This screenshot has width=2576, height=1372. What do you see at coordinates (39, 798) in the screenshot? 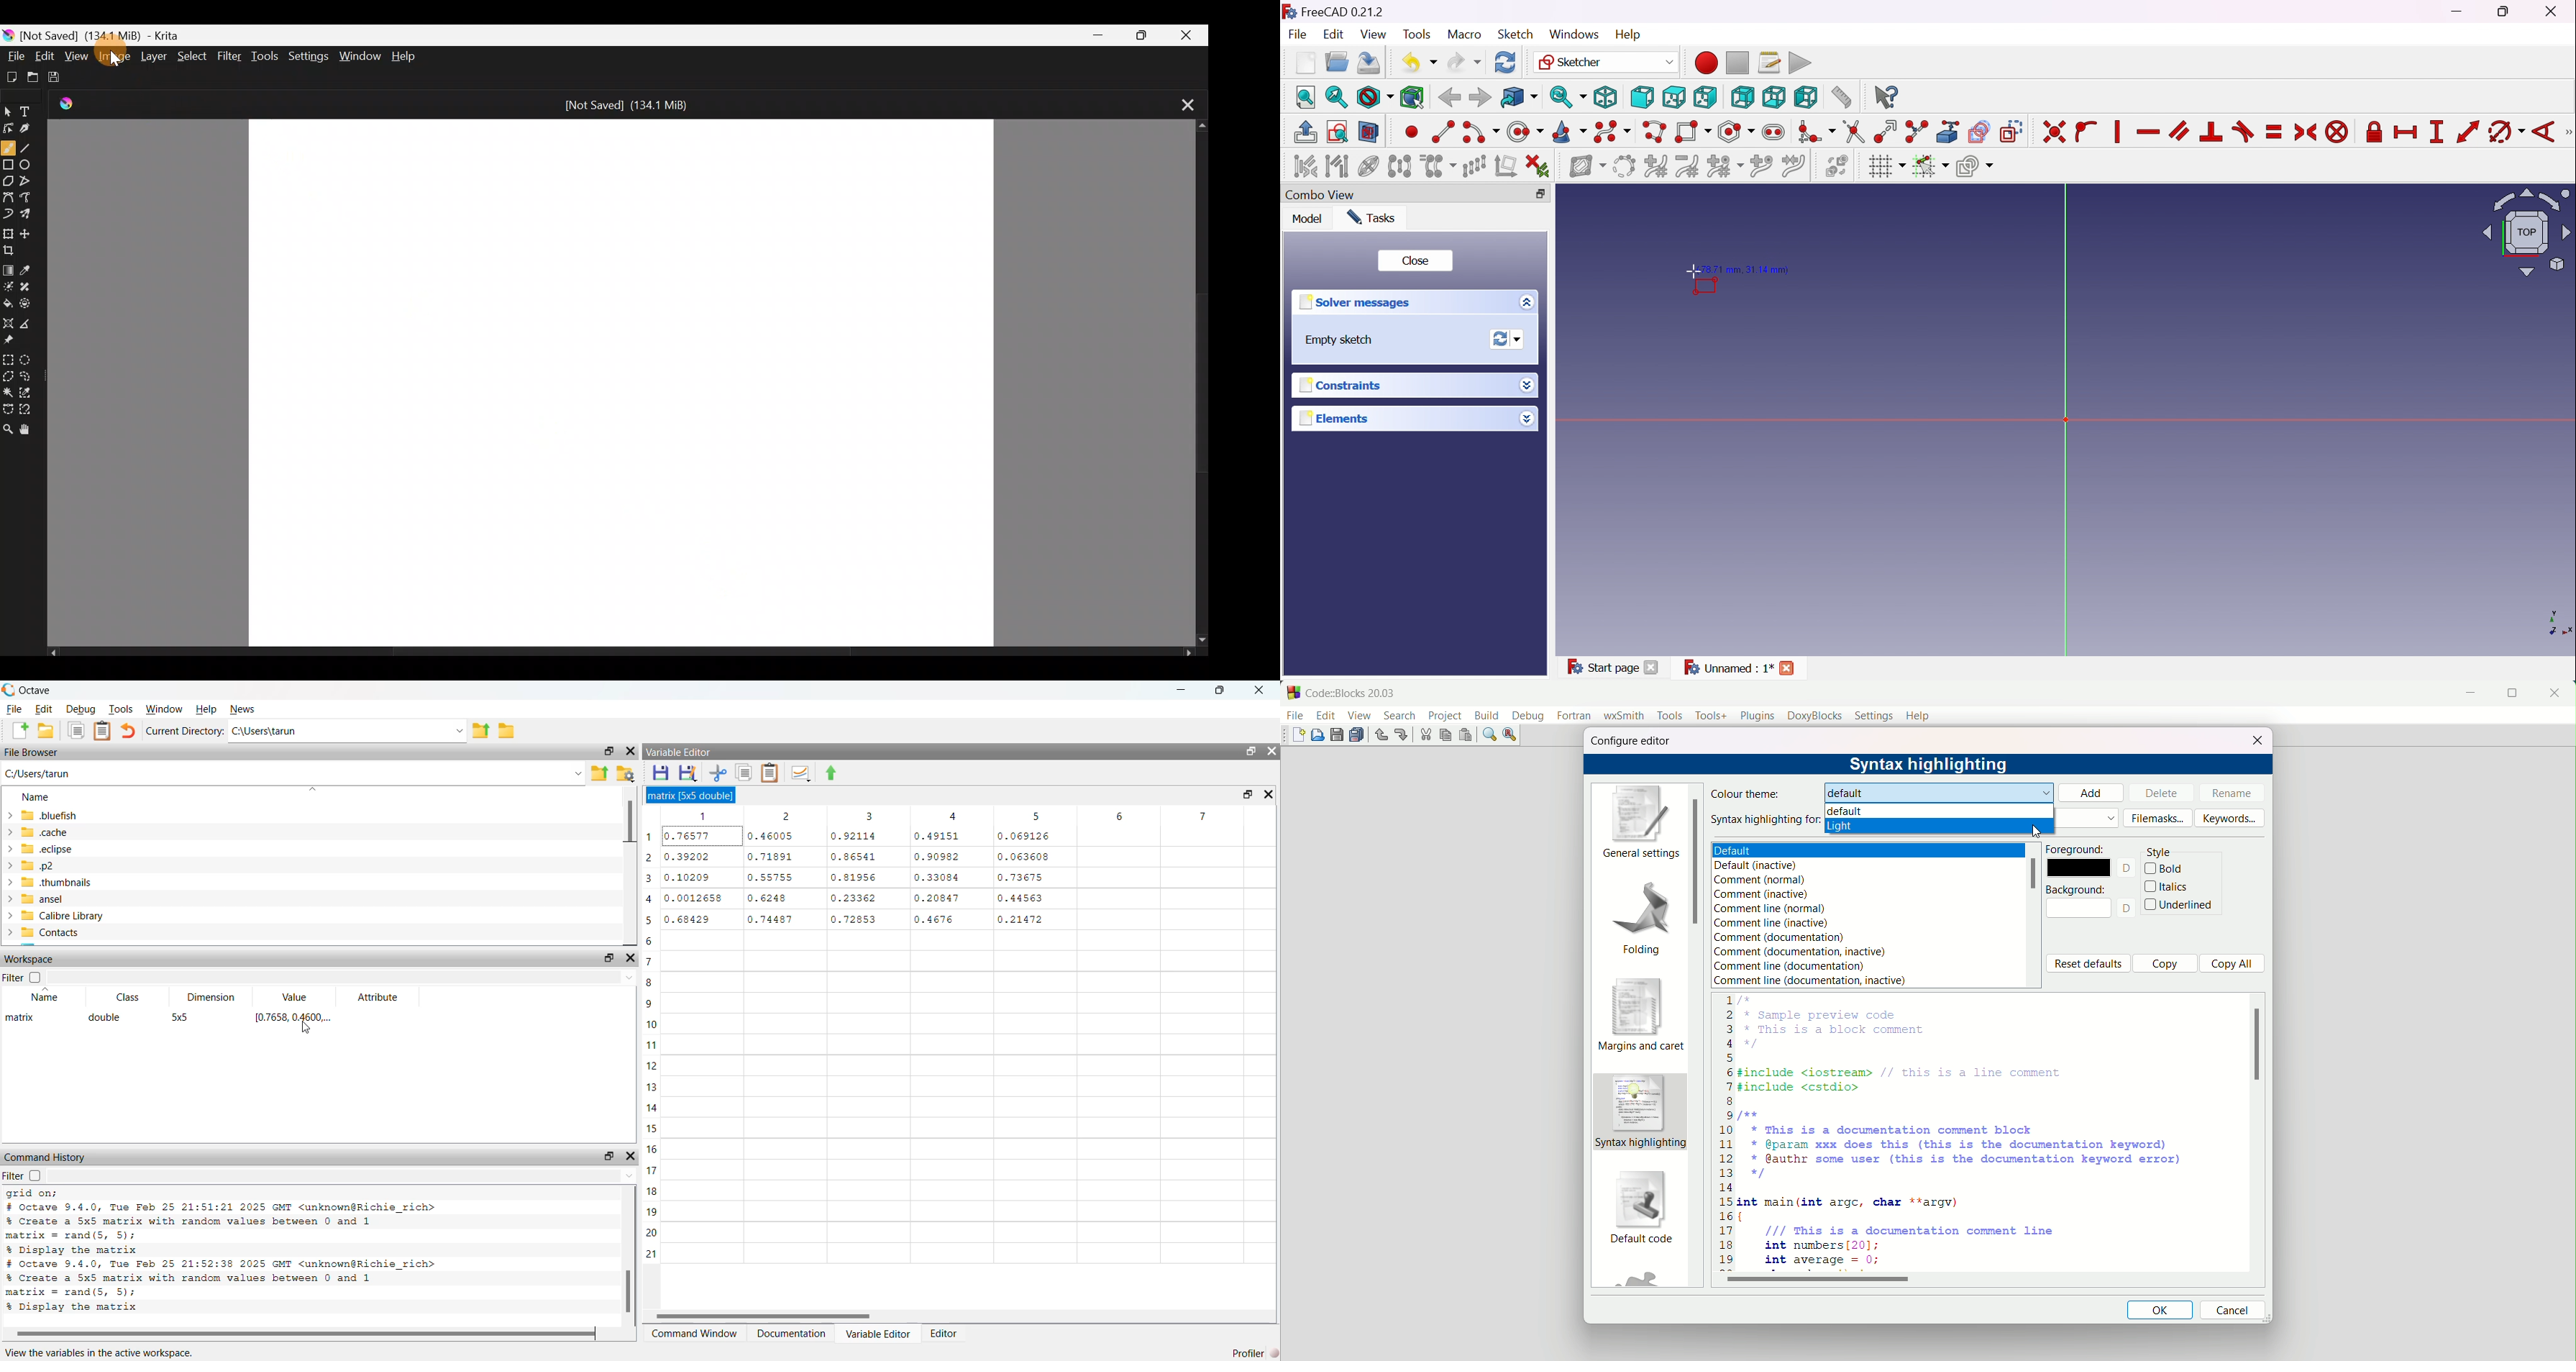
I see `Name` at bounding box center [39, 798].